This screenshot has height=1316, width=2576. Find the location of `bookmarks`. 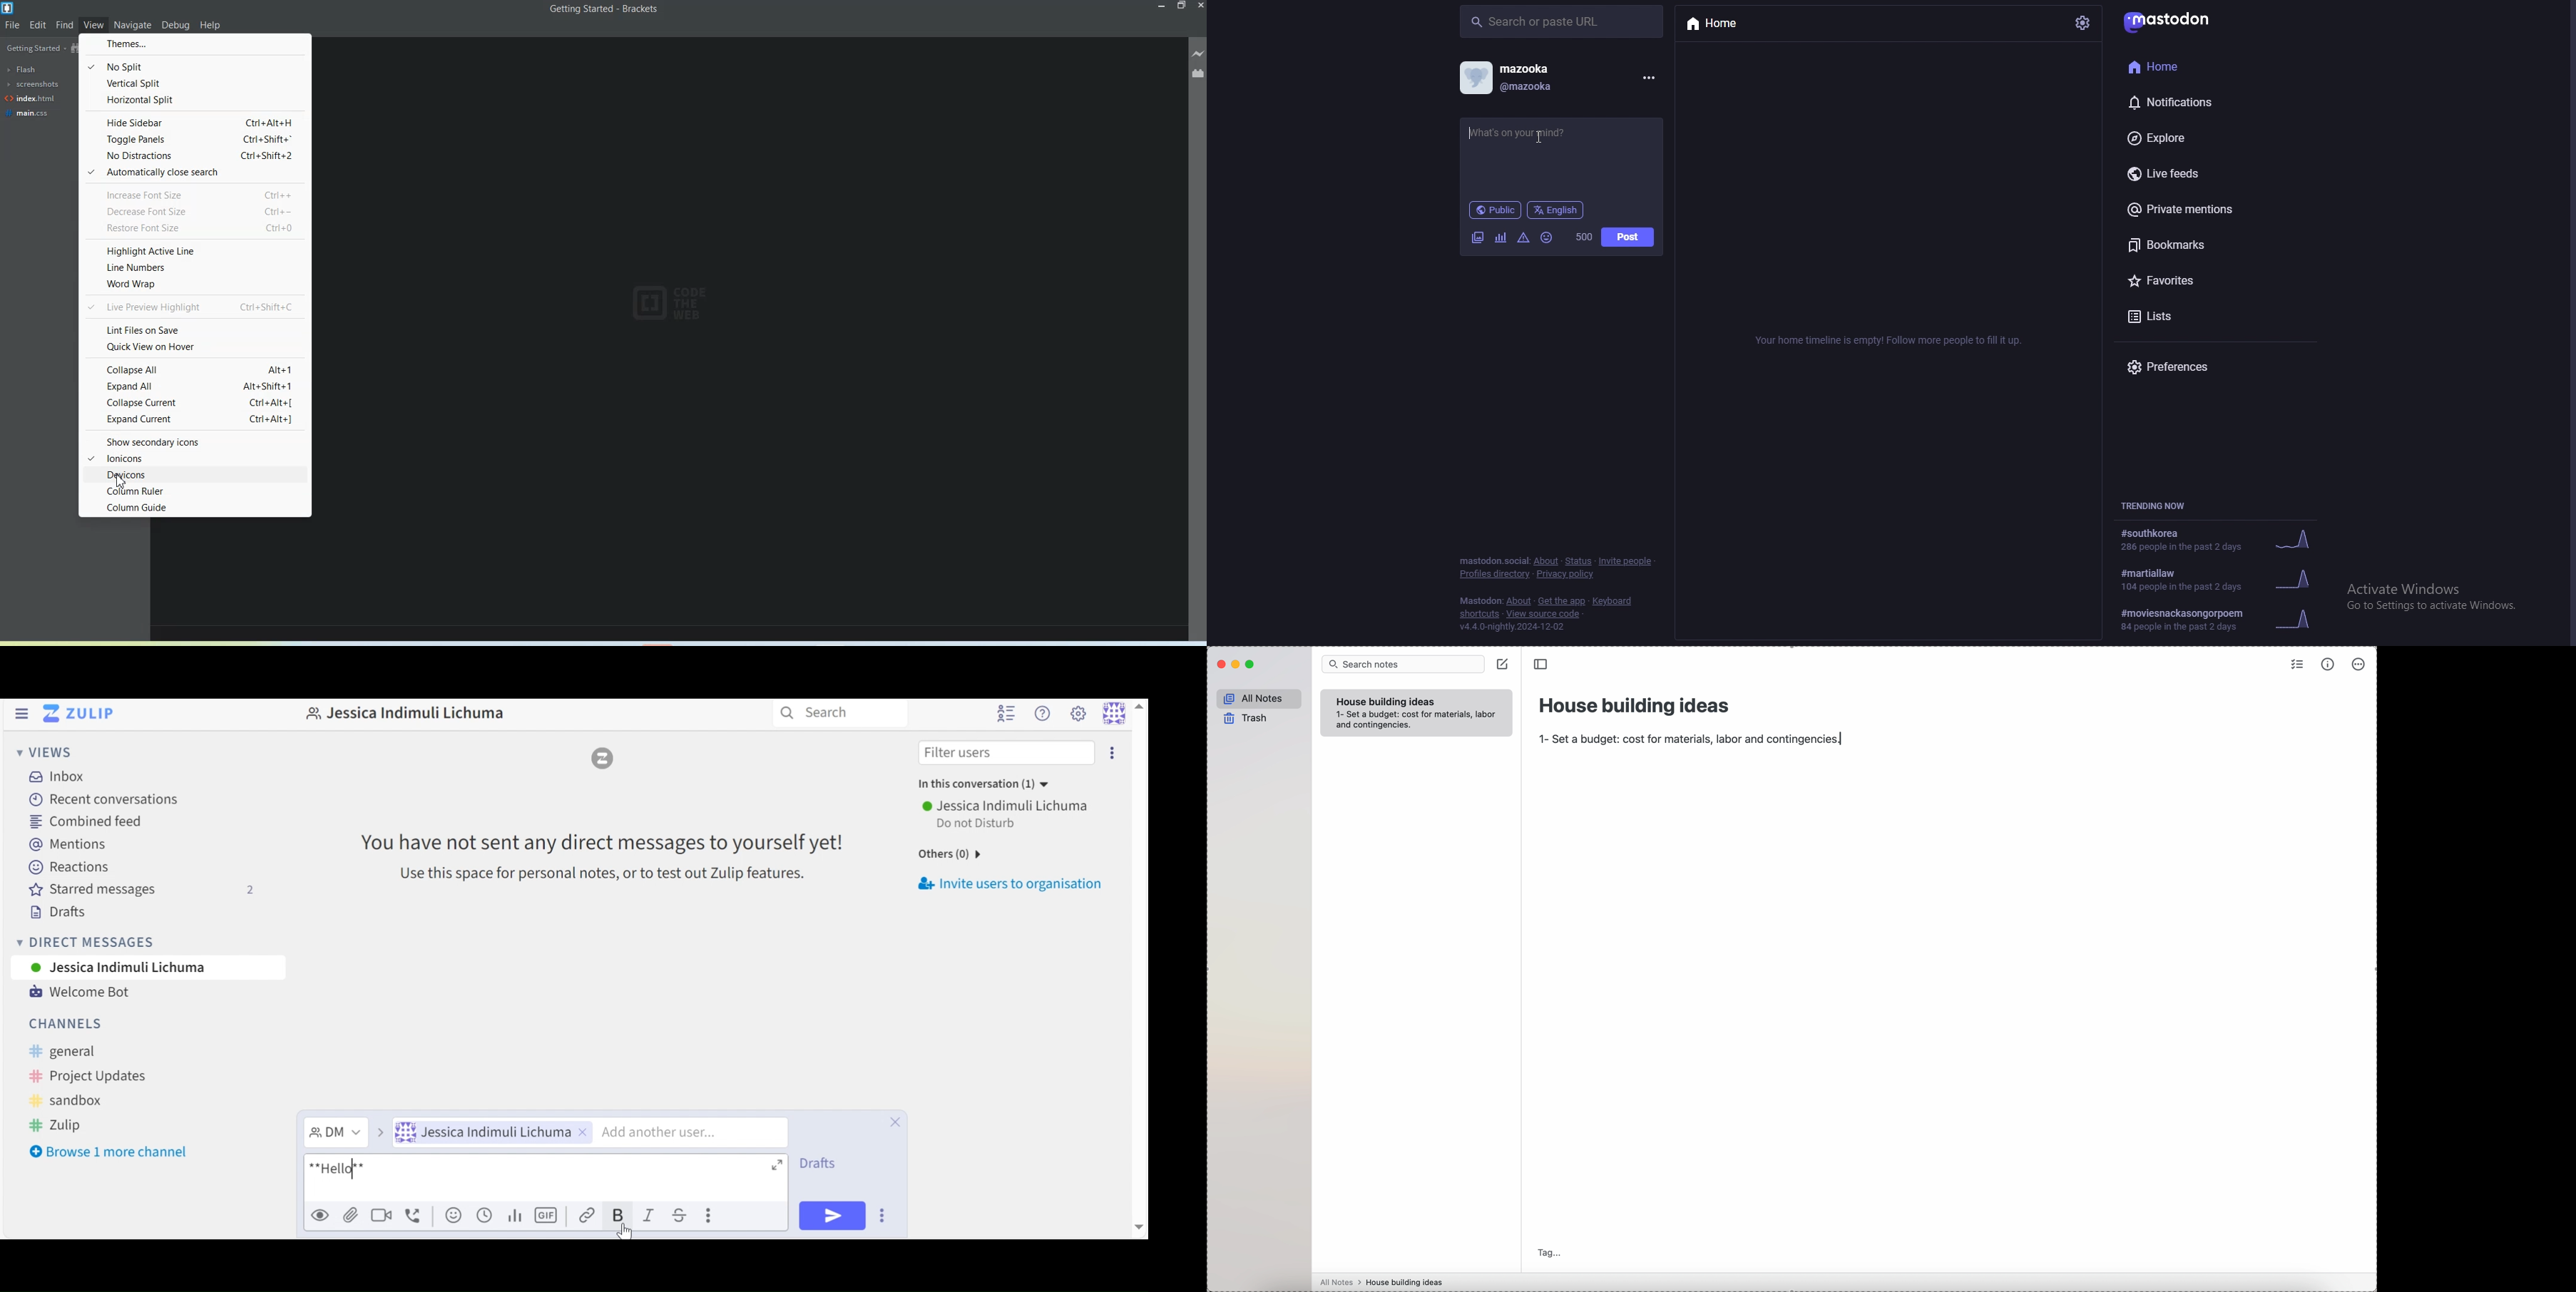

bookmarks is located at coordinates (2209, 245).